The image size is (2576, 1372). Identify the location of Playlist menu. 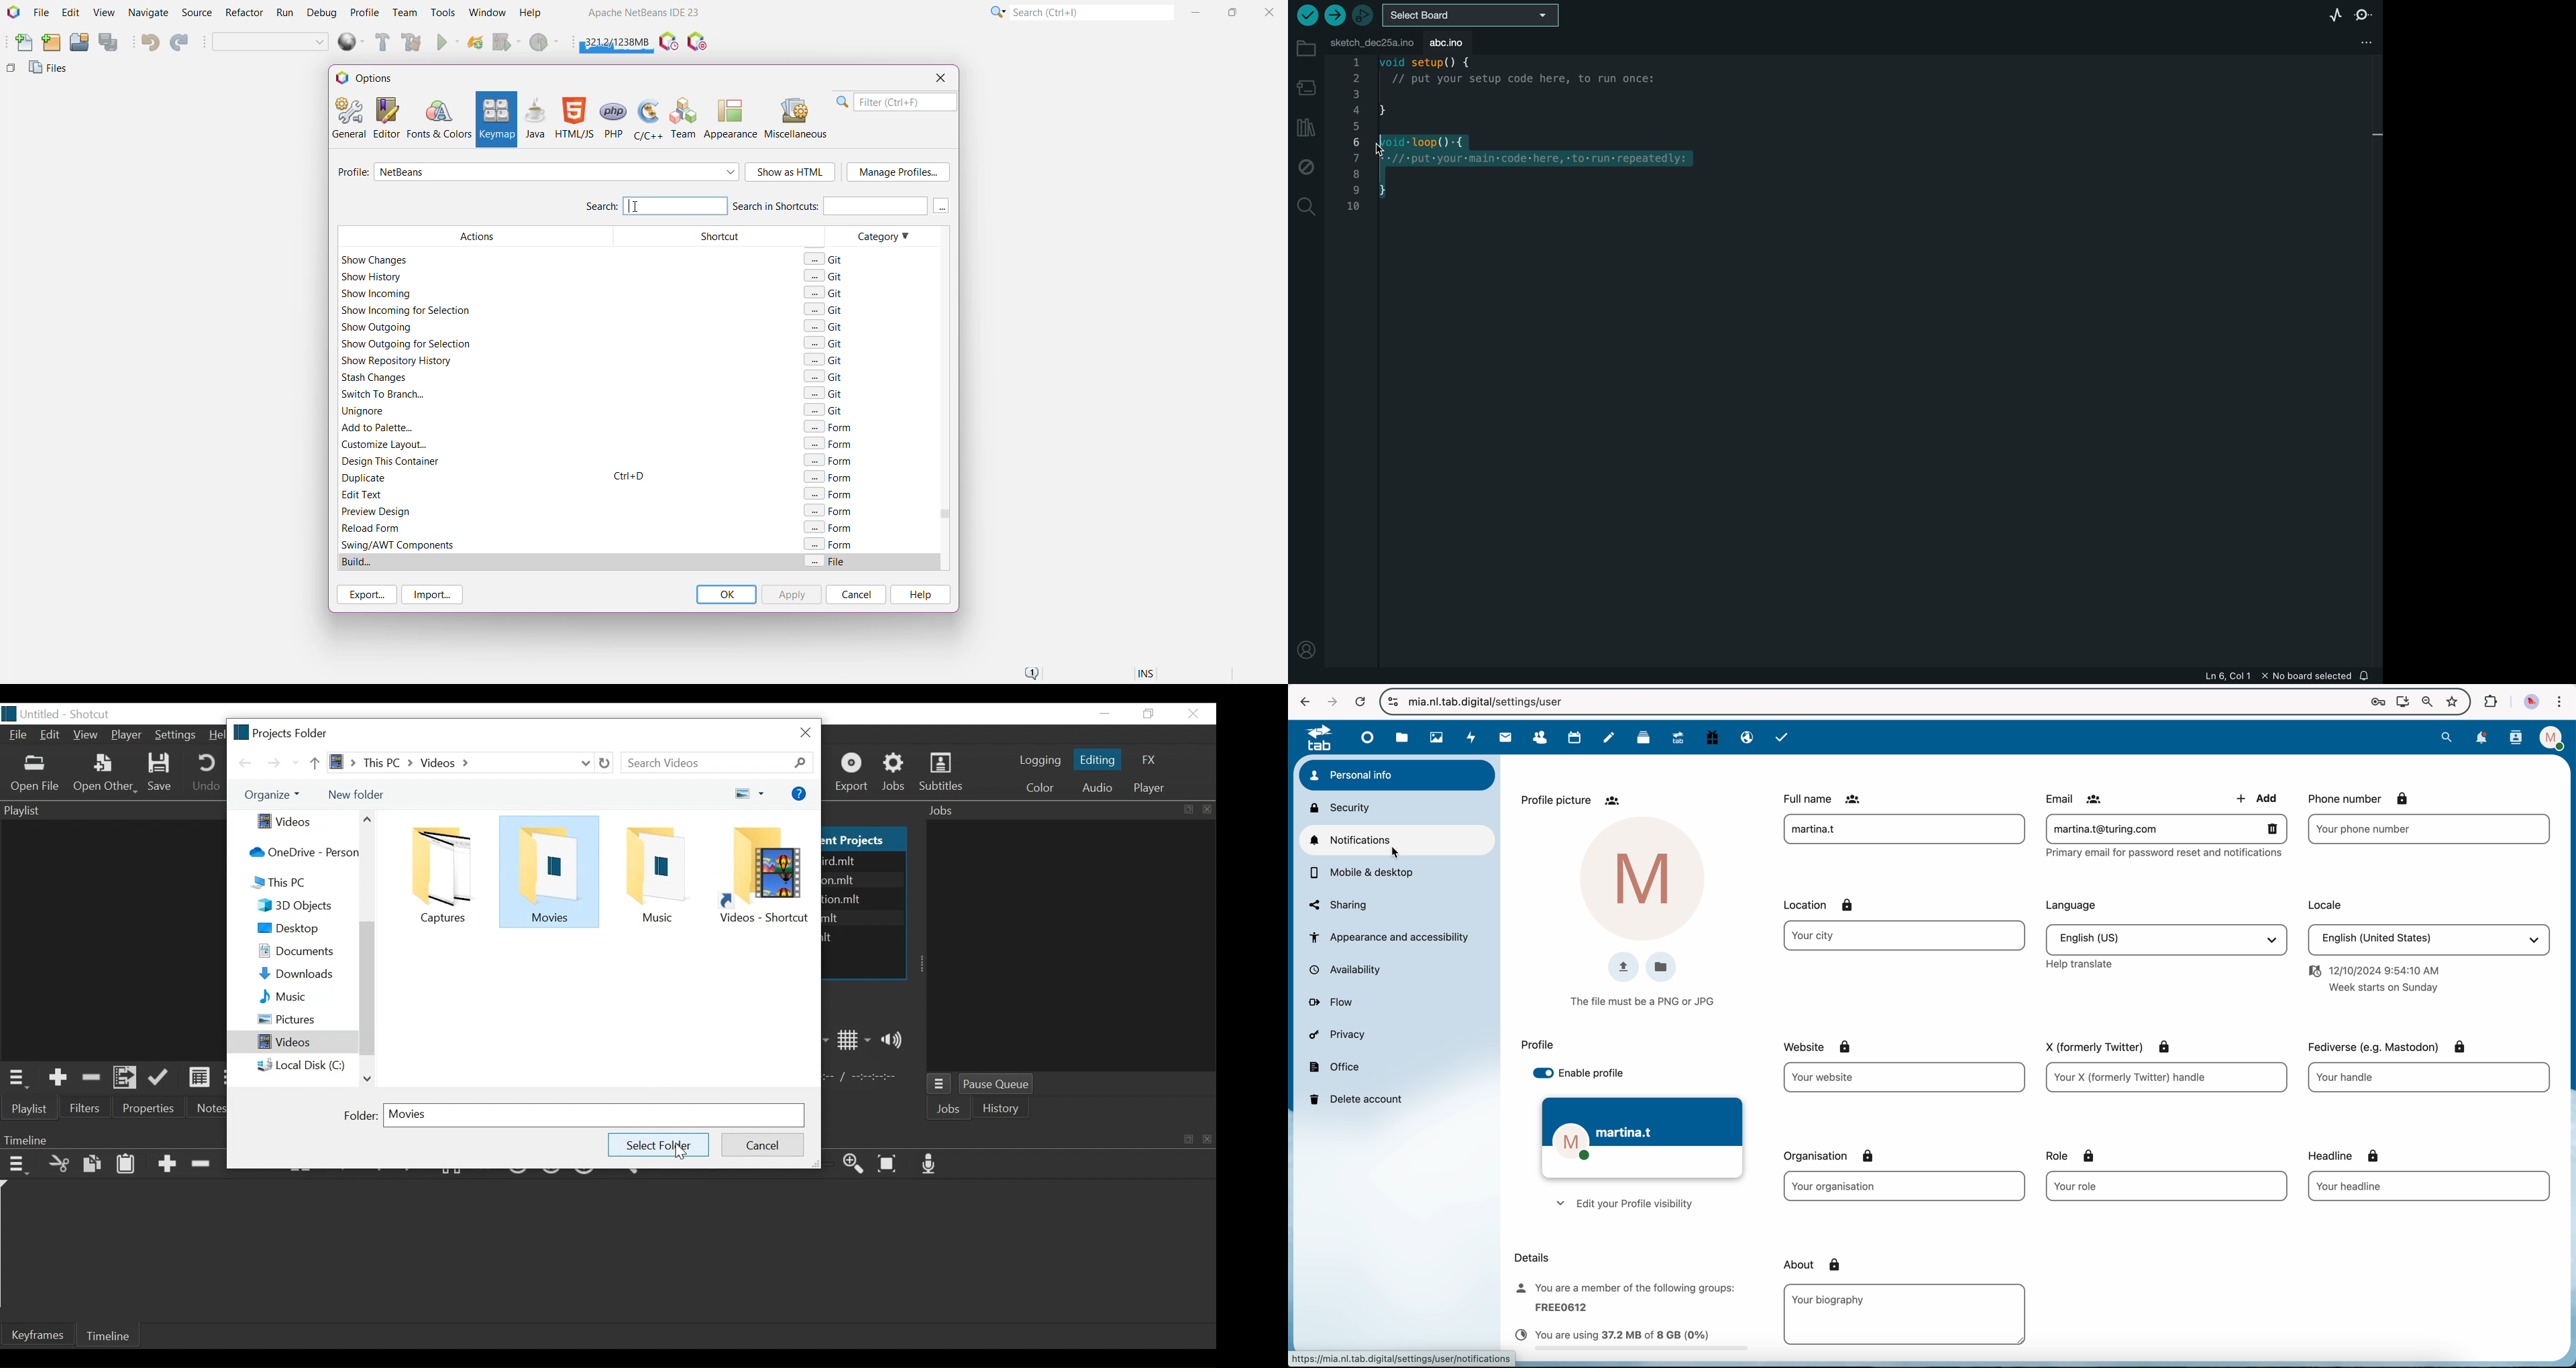
(35, 1109).